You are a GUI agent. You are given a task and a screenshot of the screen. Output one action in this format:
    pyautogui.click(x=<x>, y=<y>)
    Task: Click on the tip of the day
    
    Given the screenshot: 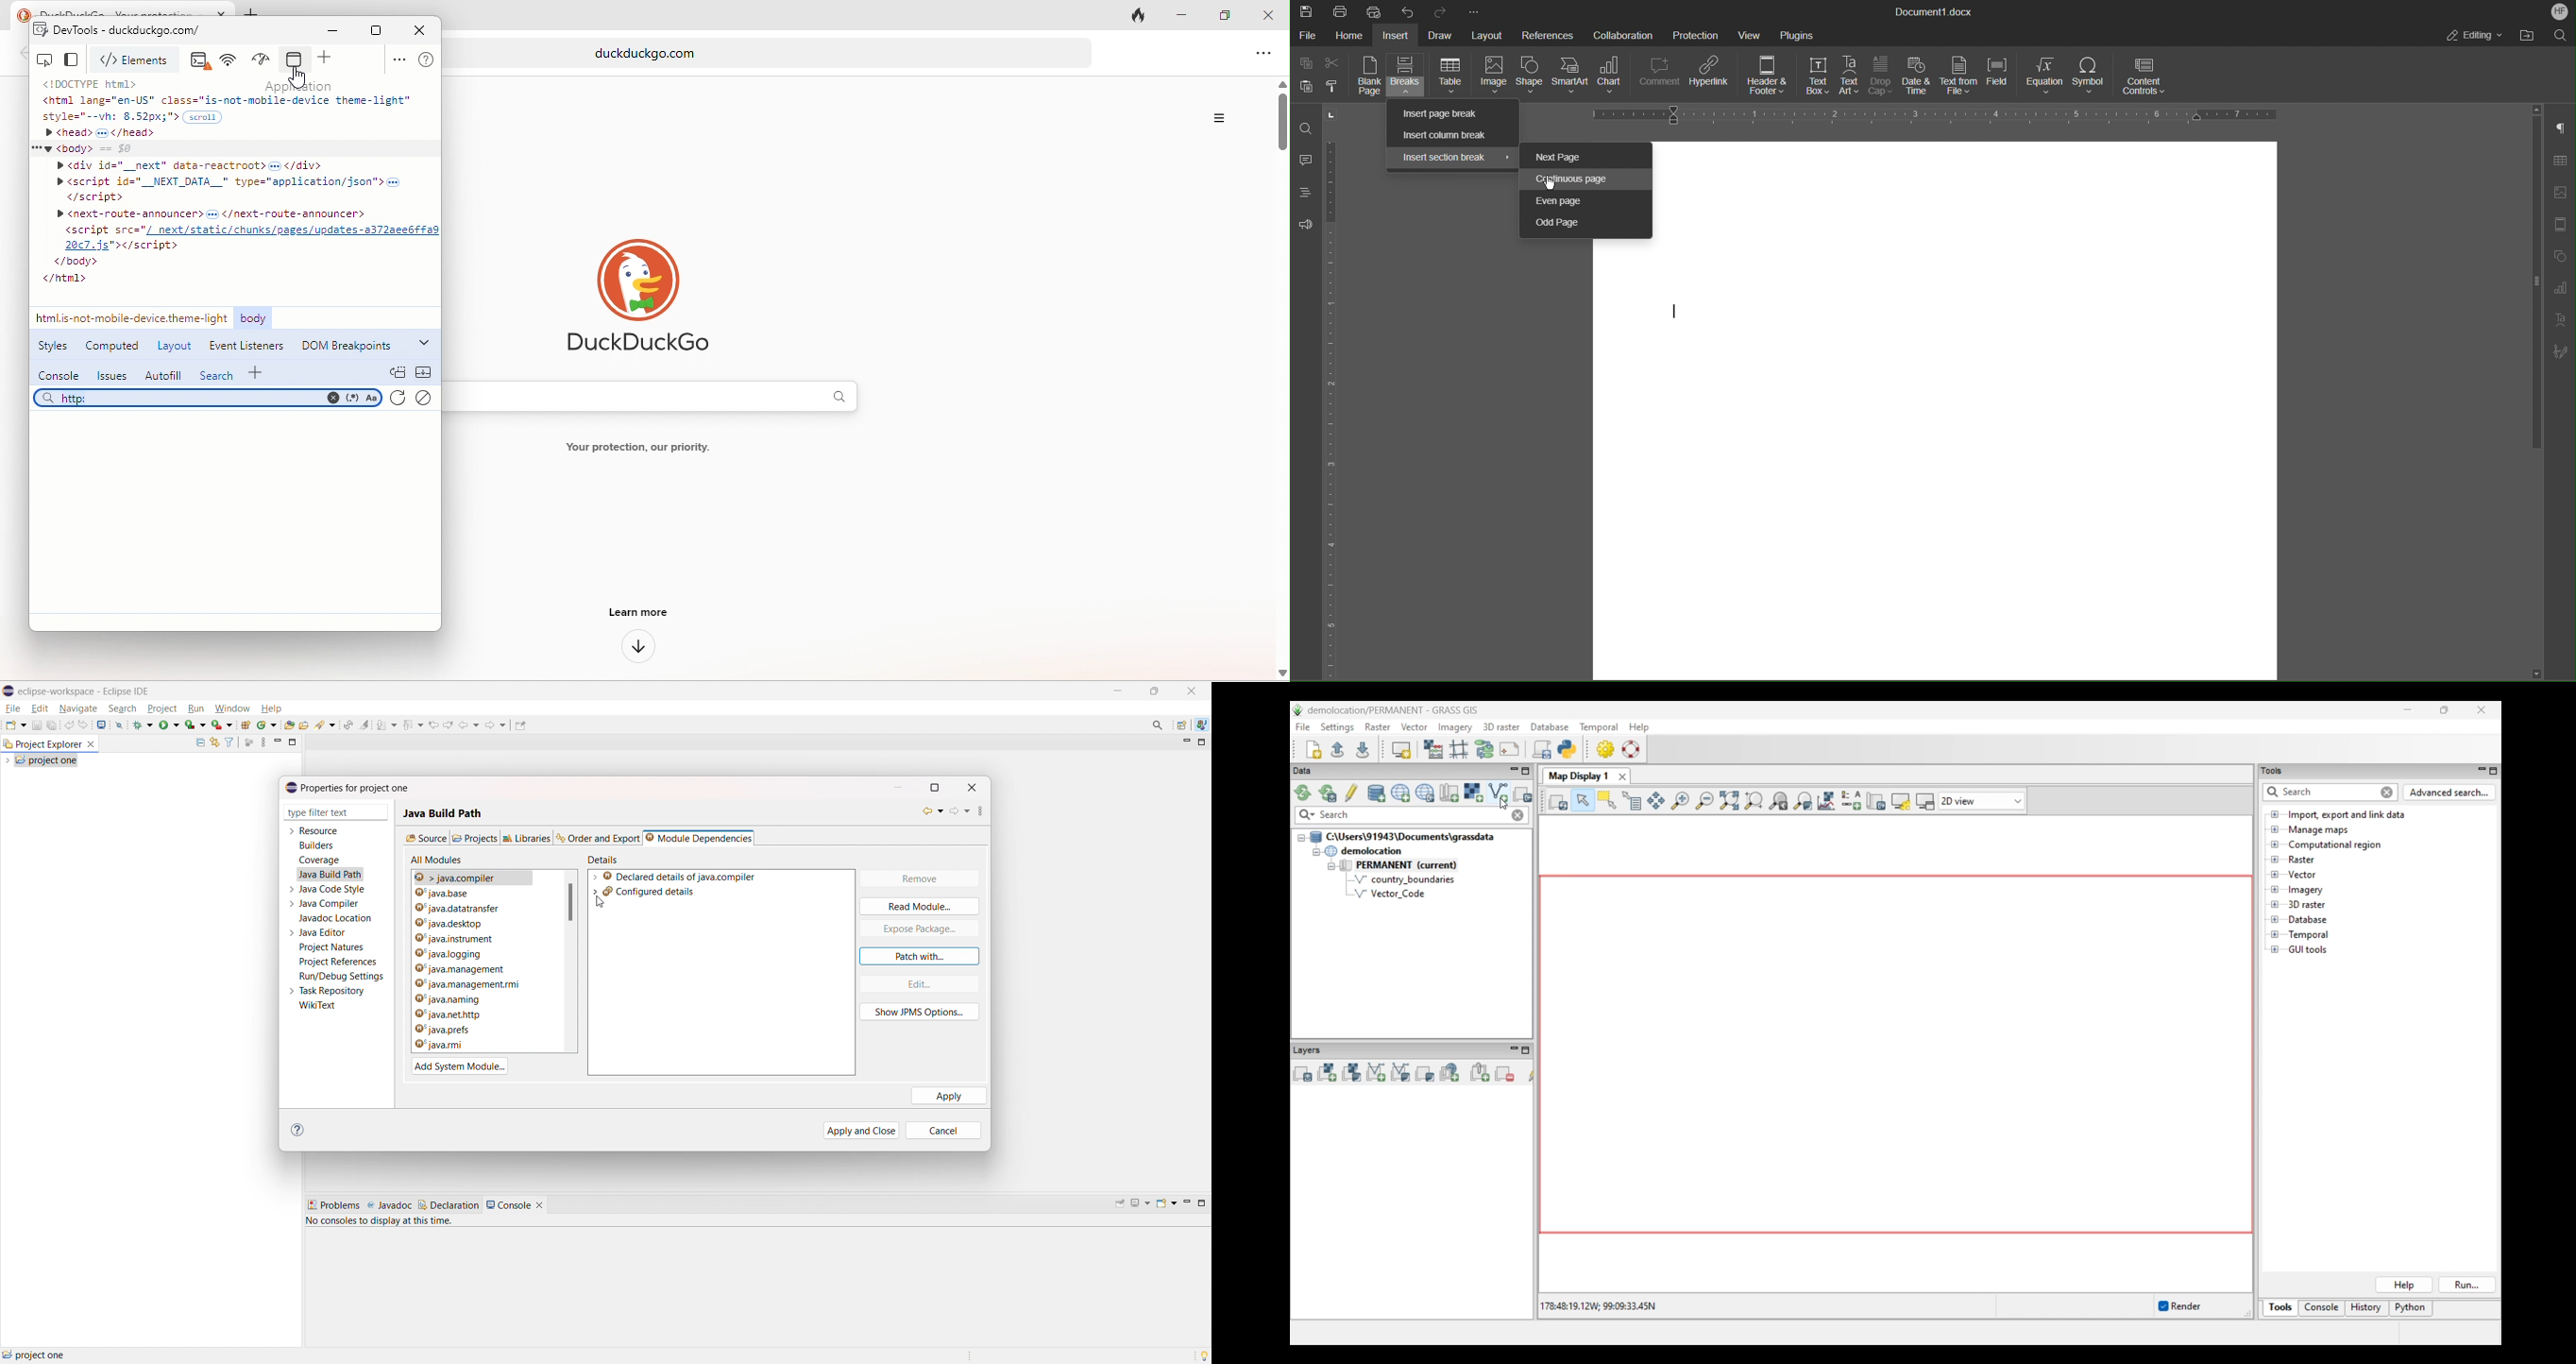 What is the action you would take?
    pyautogui.click(x=1204, y=1355)
    